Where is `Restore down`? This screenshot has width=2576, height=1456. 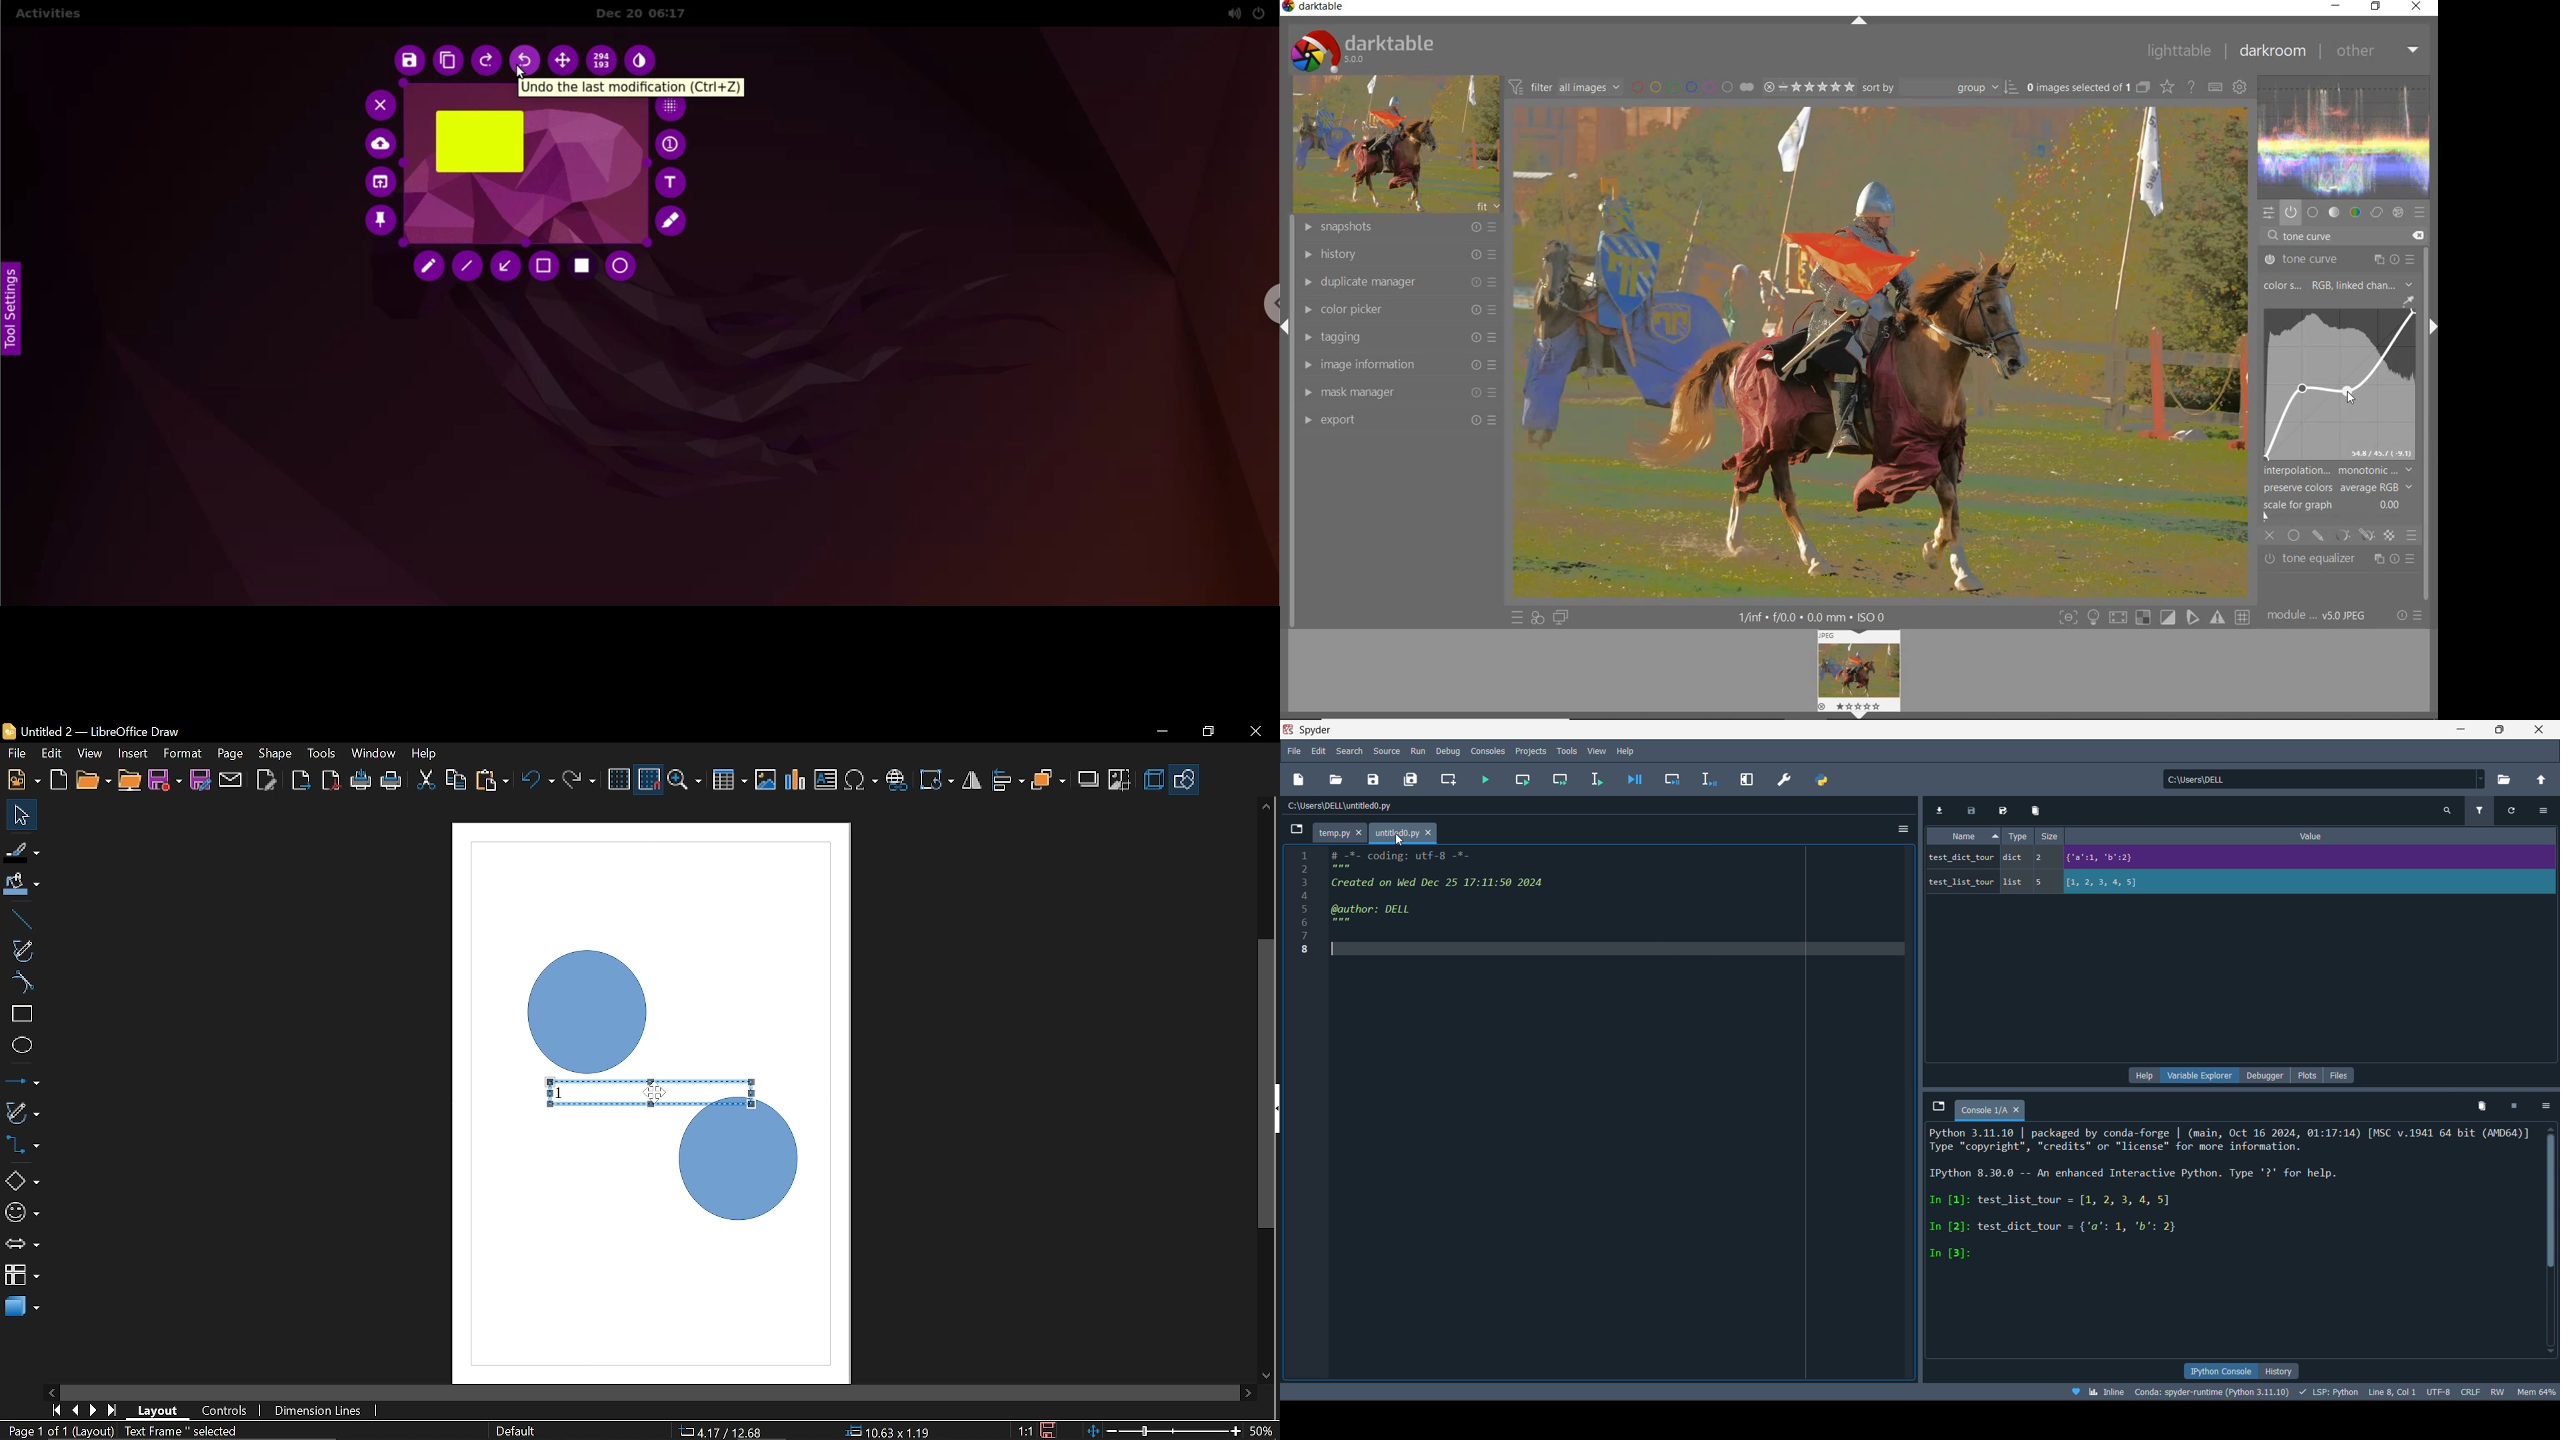 Restore down is located at coordinates (1207, 731).